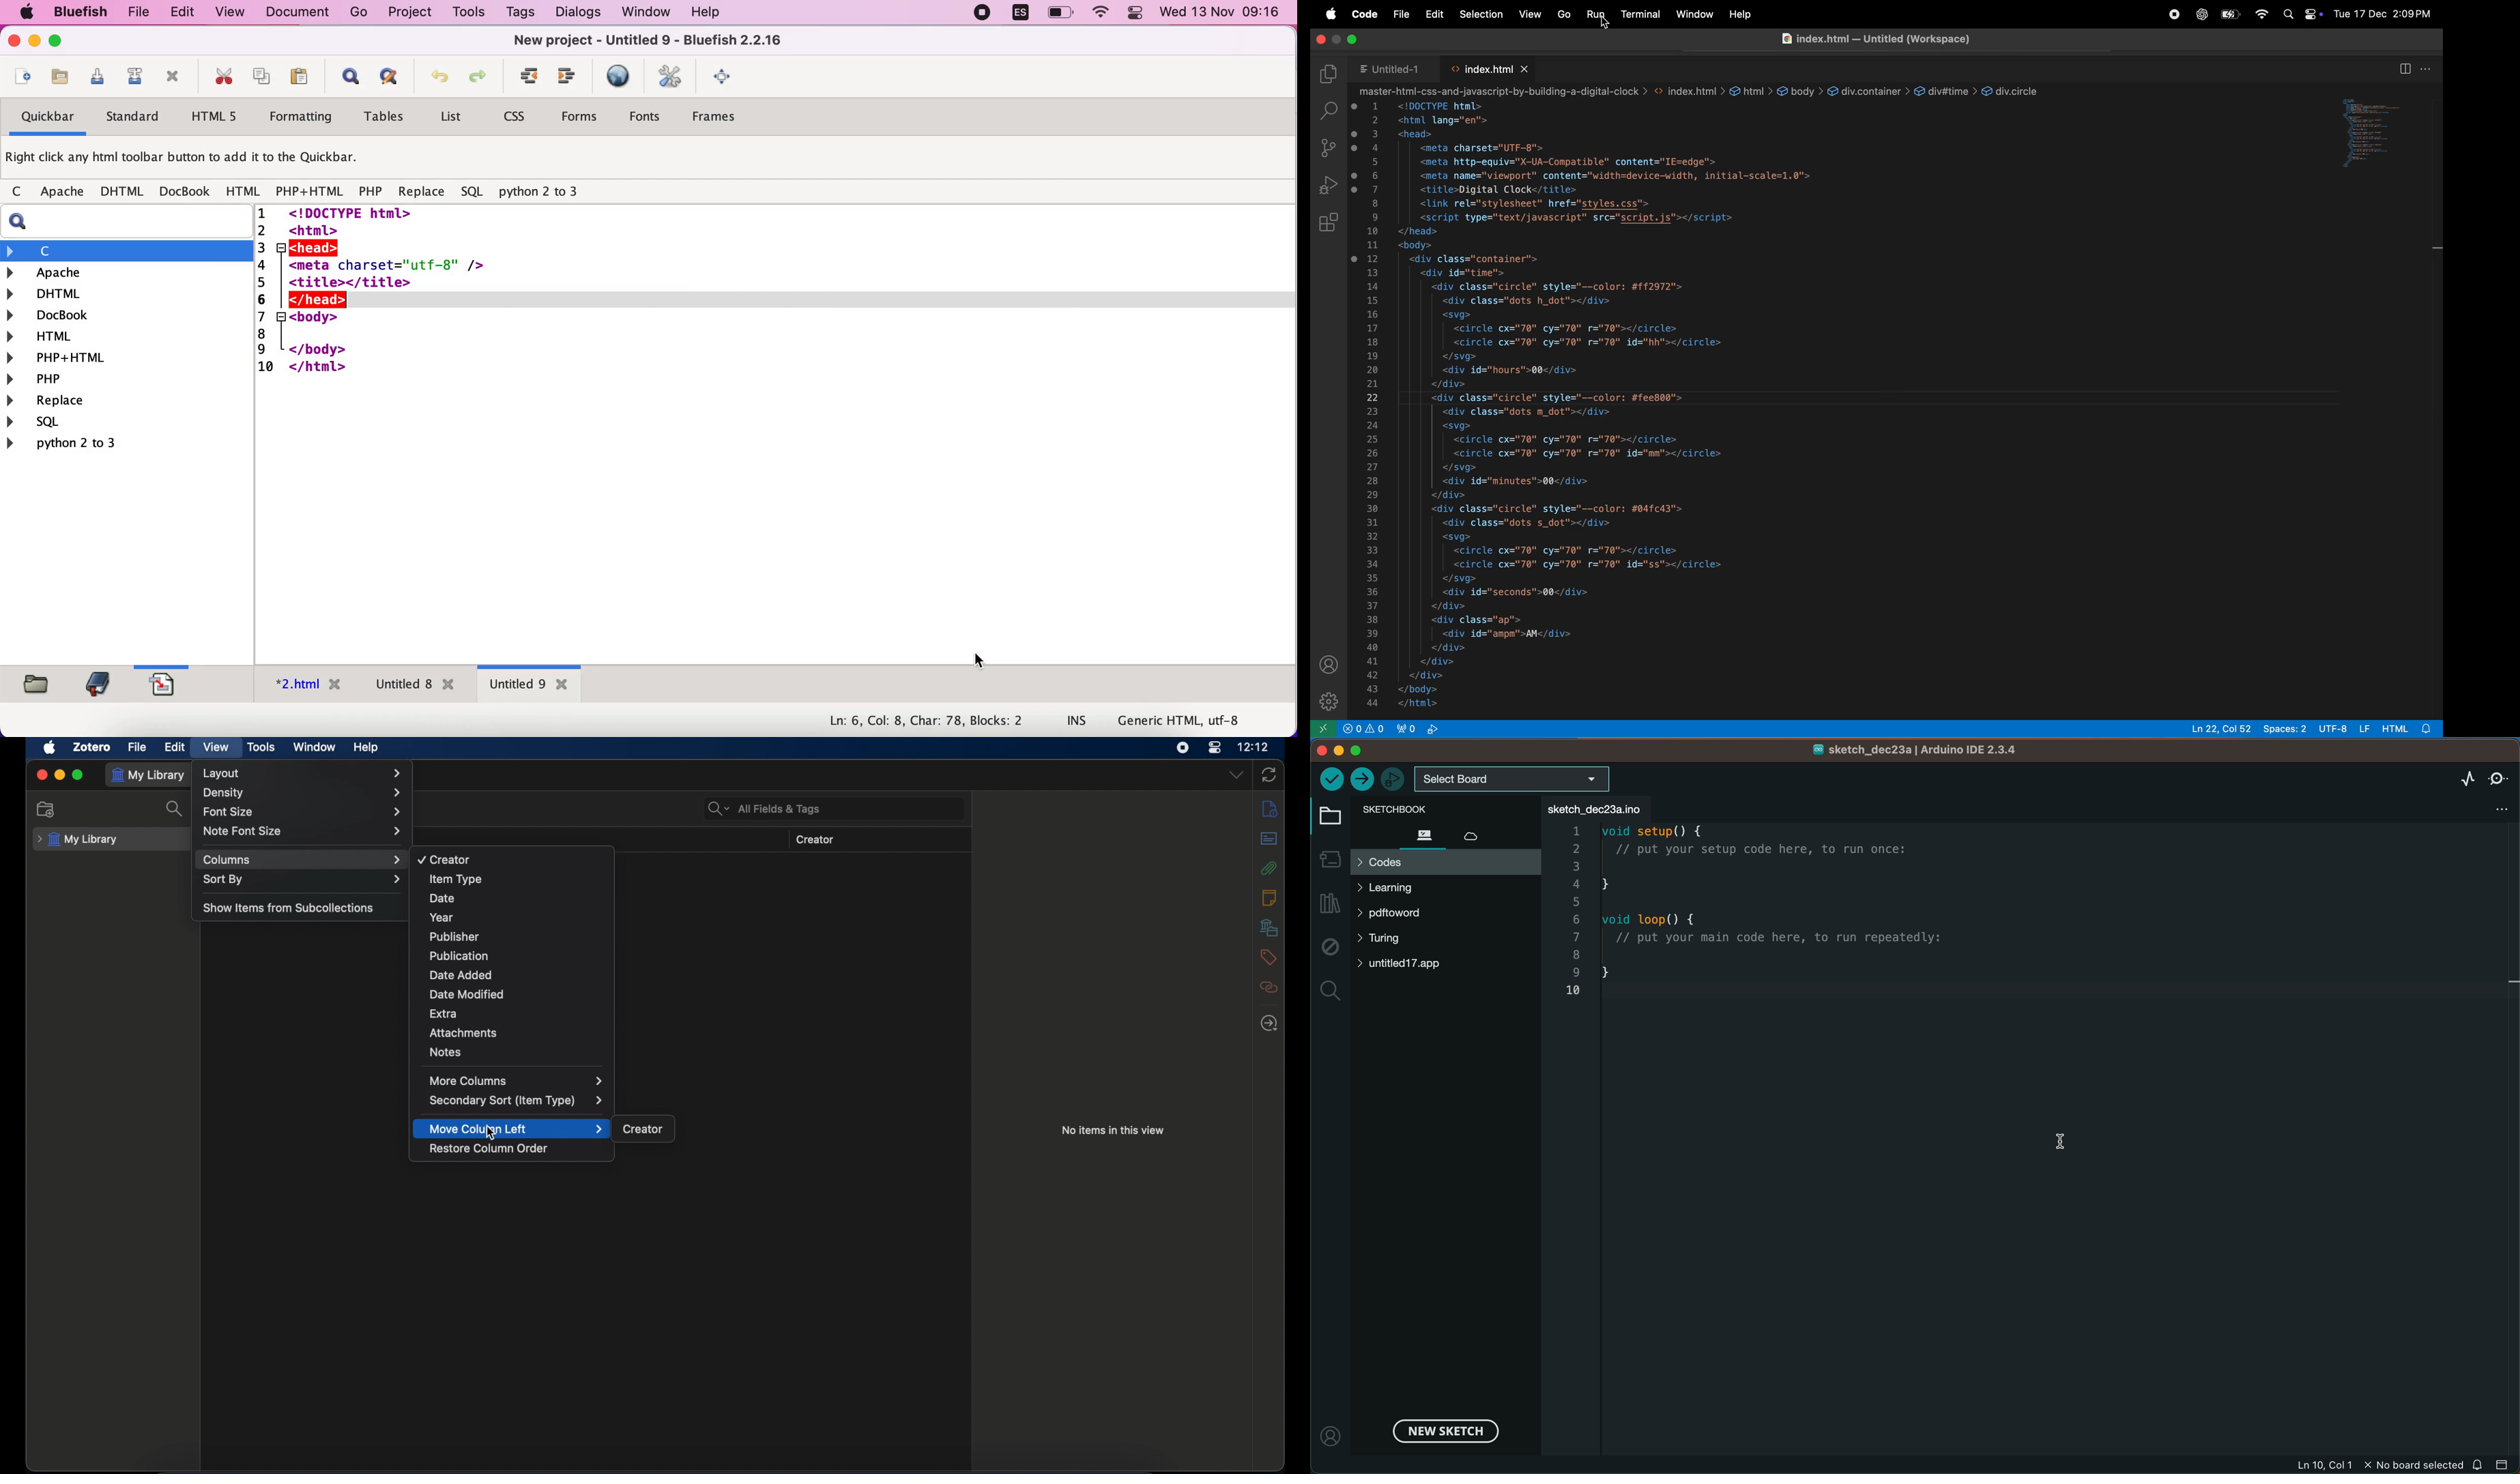  I want to click on locate, so click(1270, 1023).